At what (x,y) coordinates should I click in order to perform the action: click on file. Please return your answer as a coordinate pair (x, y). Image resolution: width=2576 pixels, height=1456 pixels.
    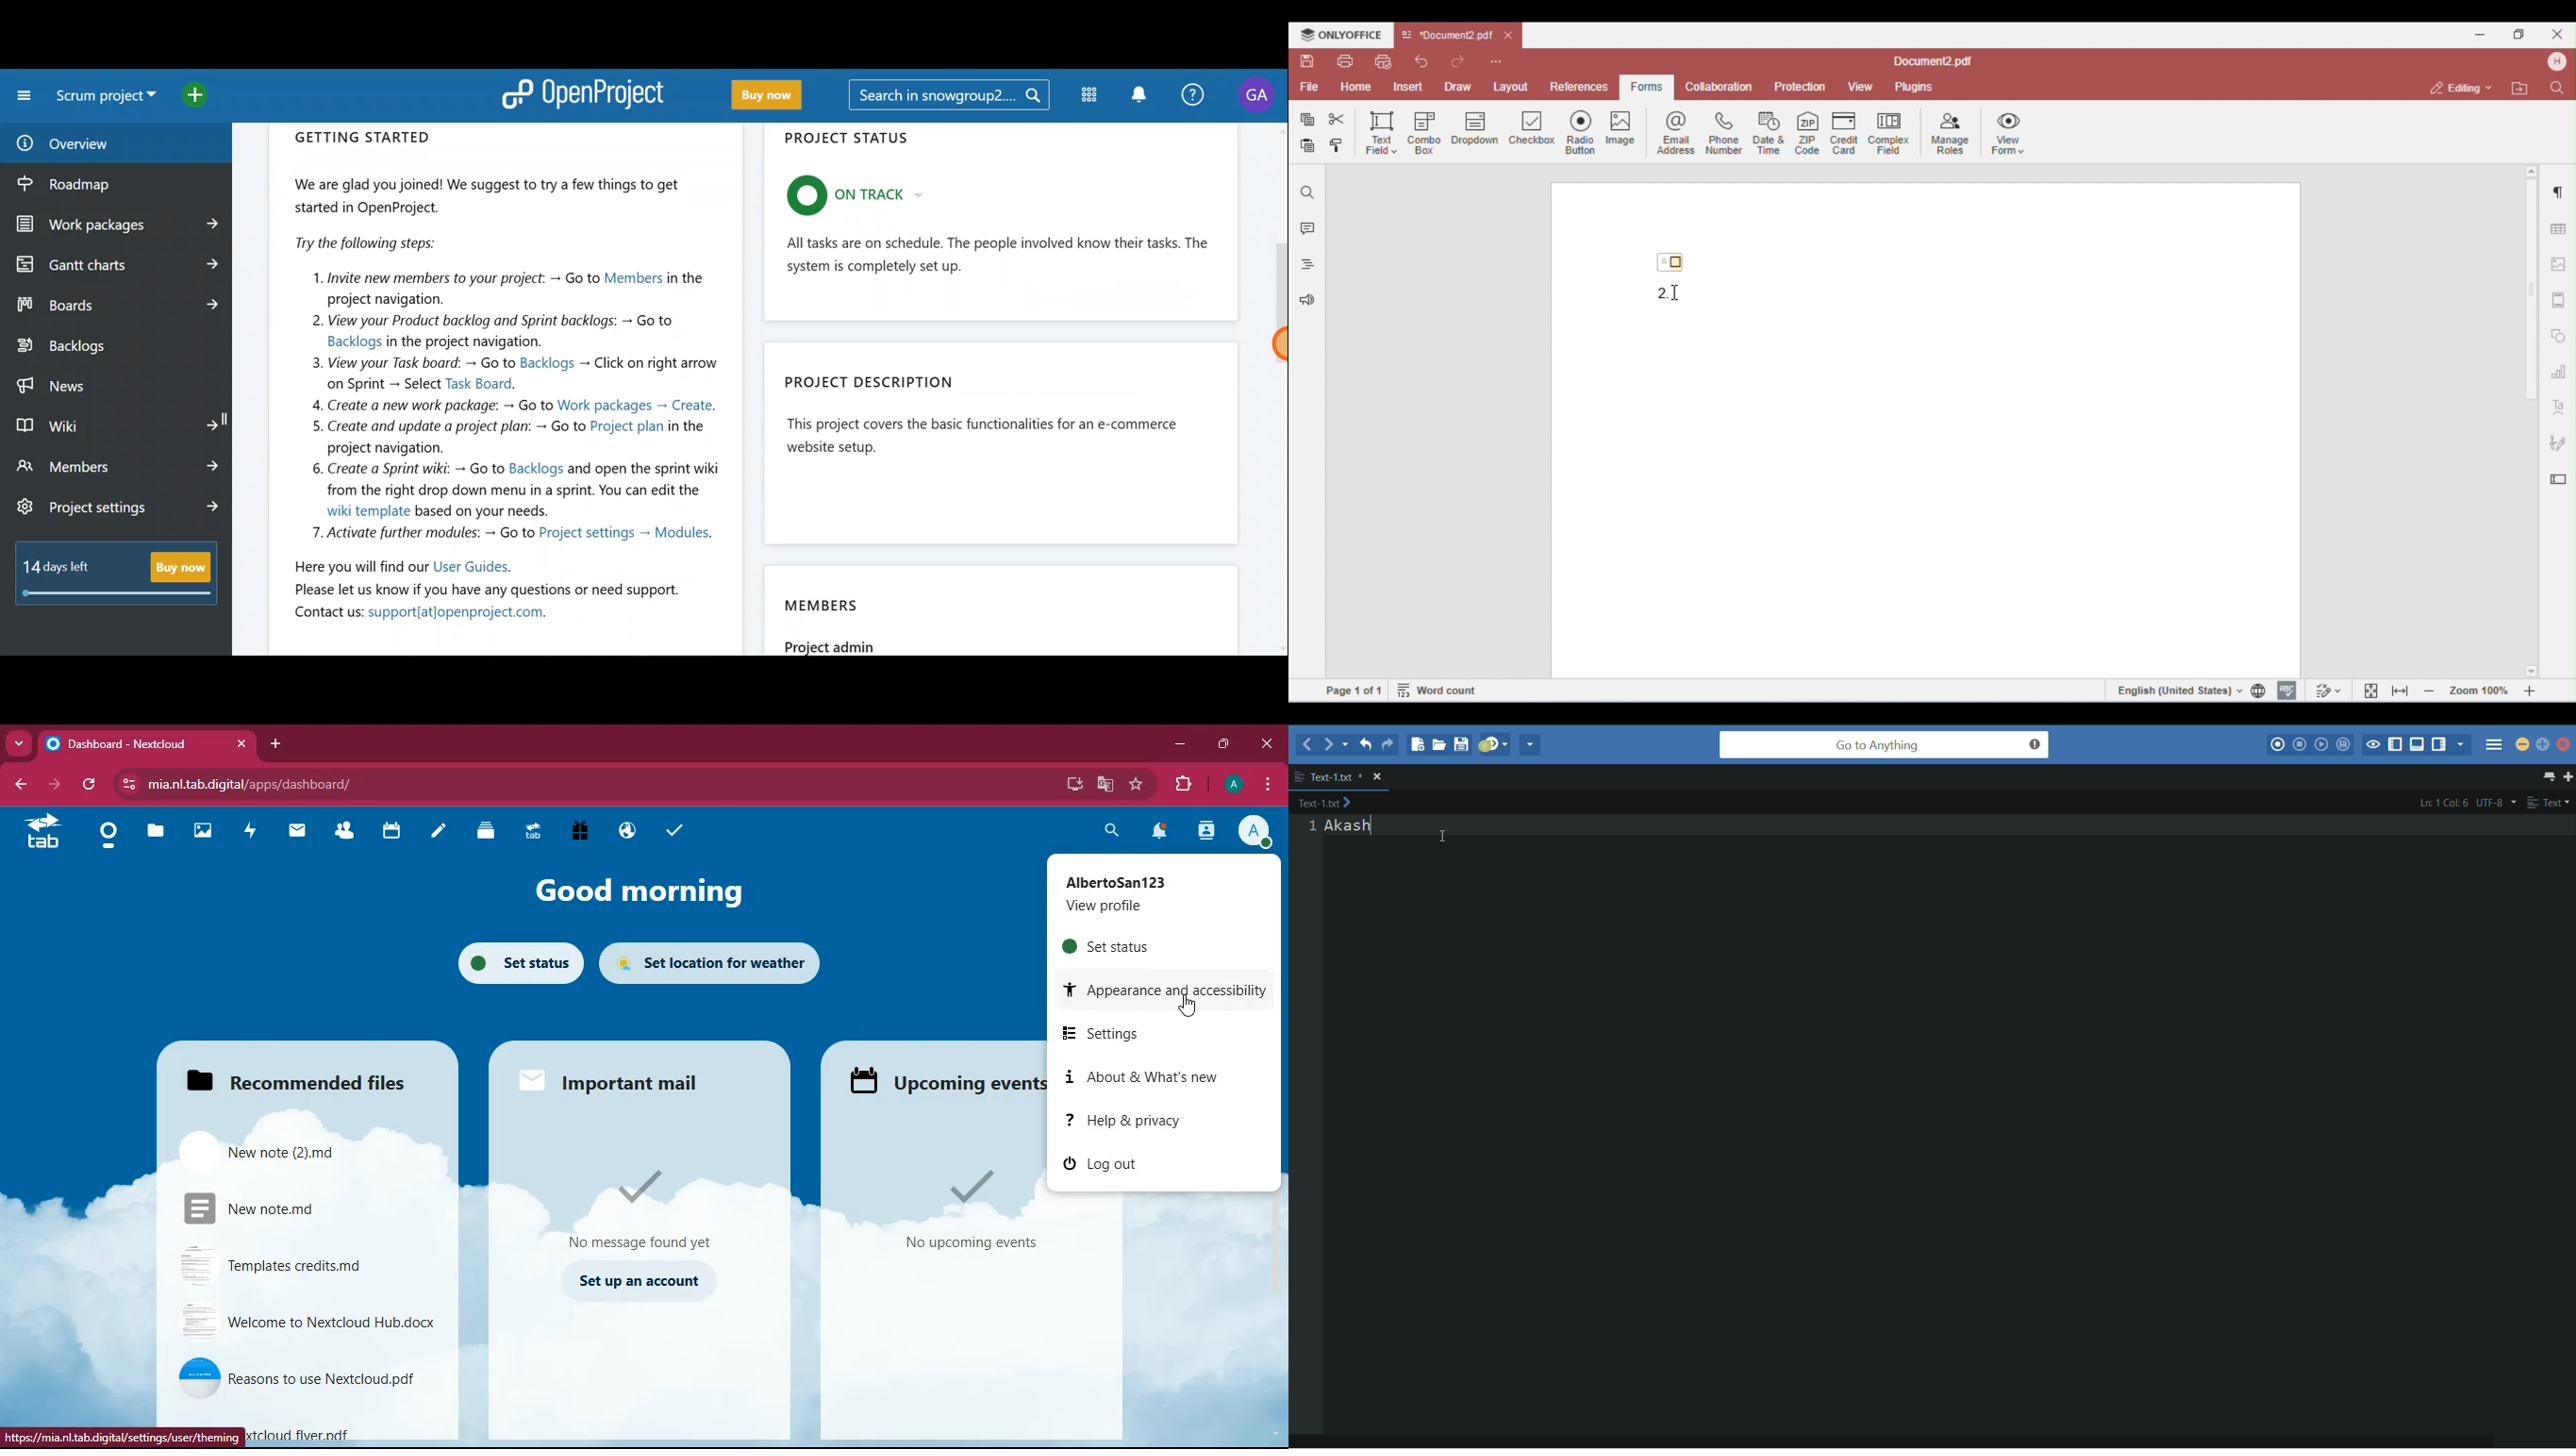
    Looking at the image, I should click on (288, 1207).